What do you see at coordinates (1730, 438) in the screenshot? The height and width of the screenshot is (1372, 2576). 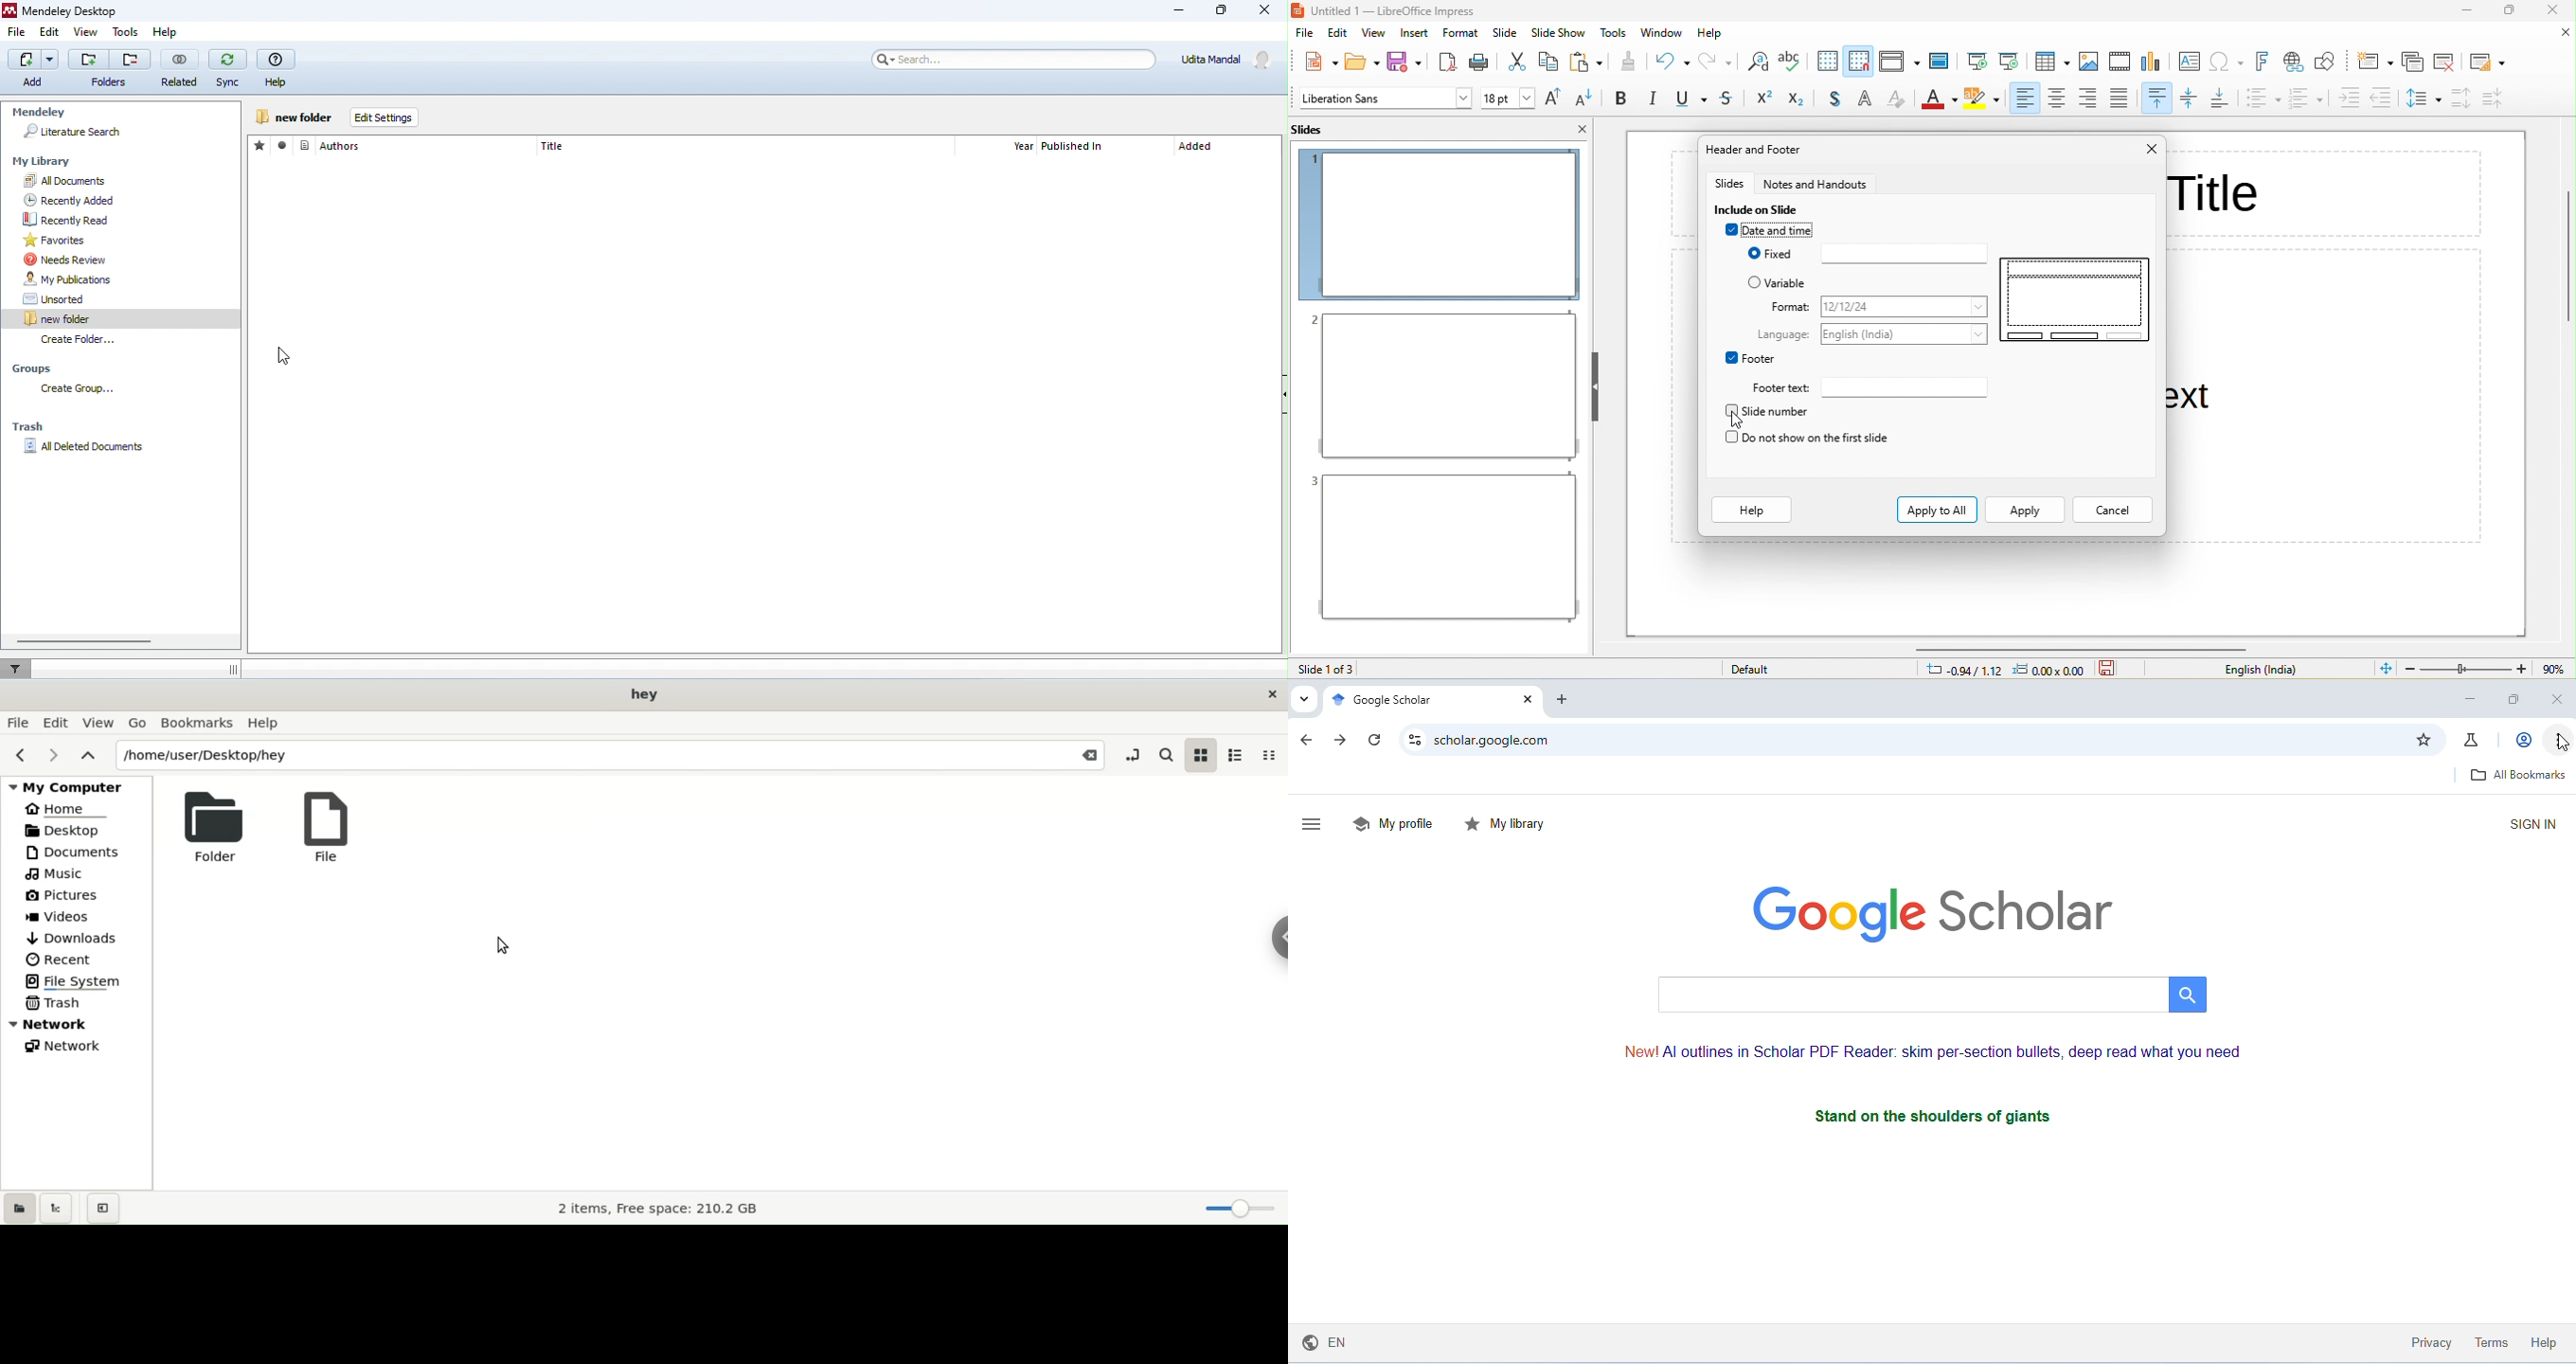 I see `Checkbox` at bounding box center [1730, 438].